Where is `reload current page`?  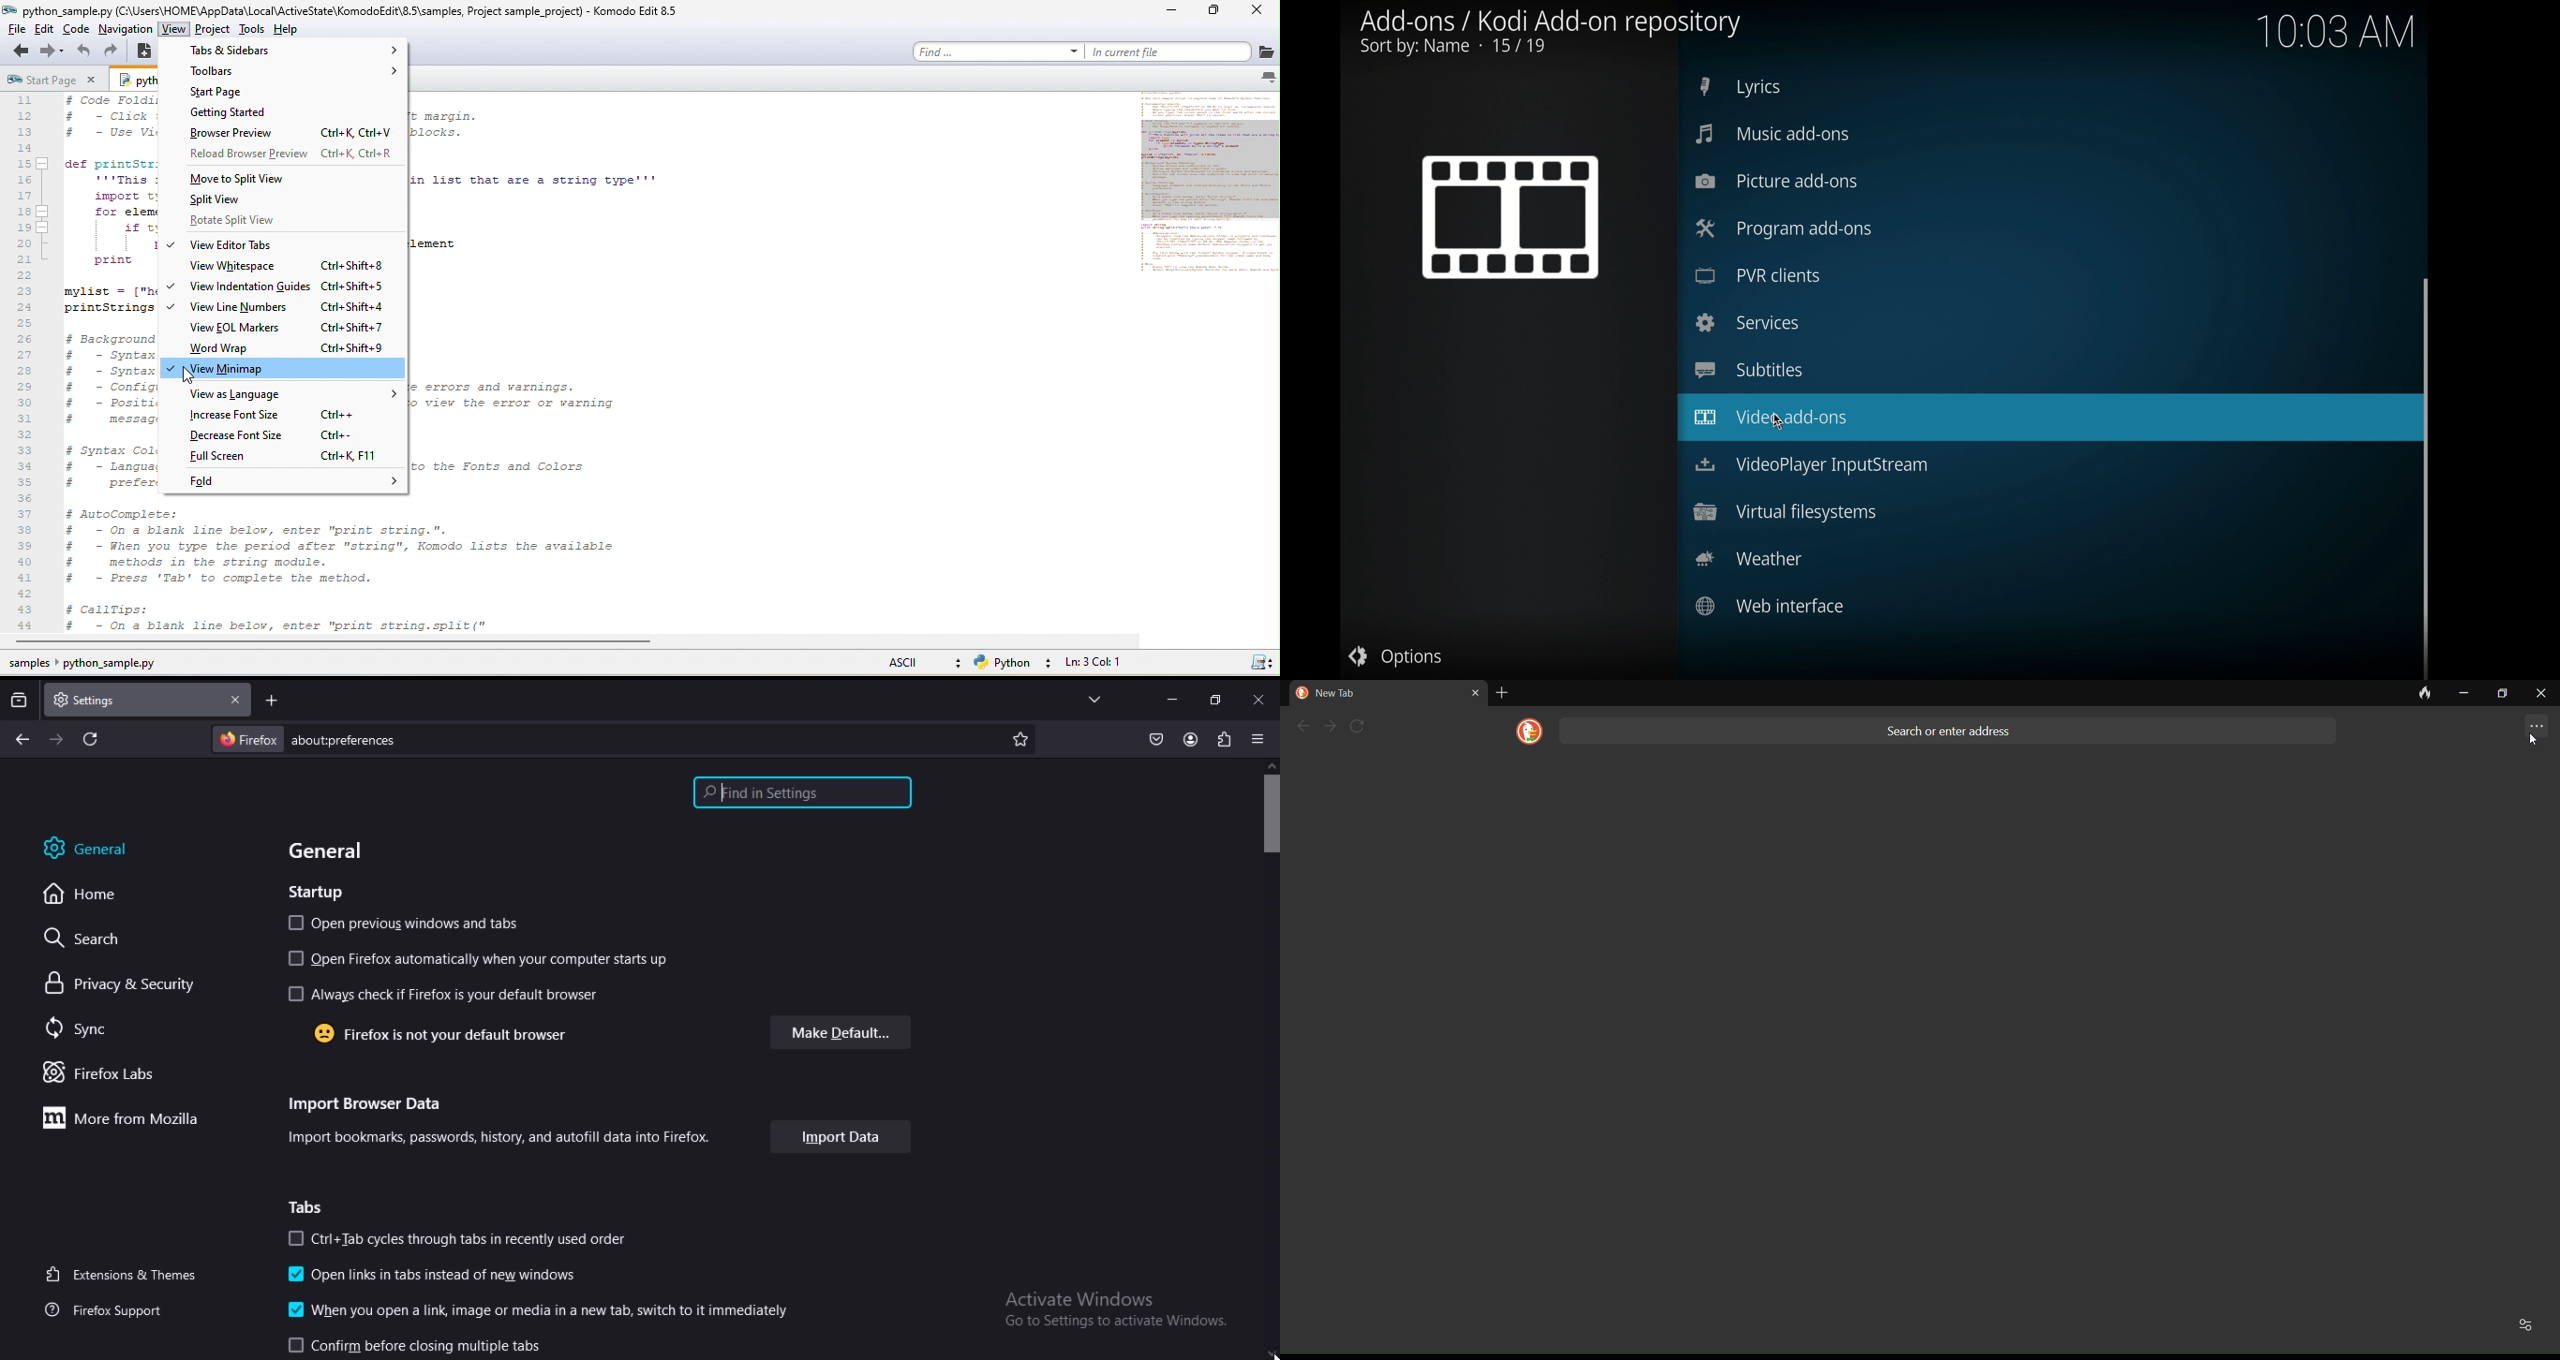
reload current page is located at coordinates (88, 741).